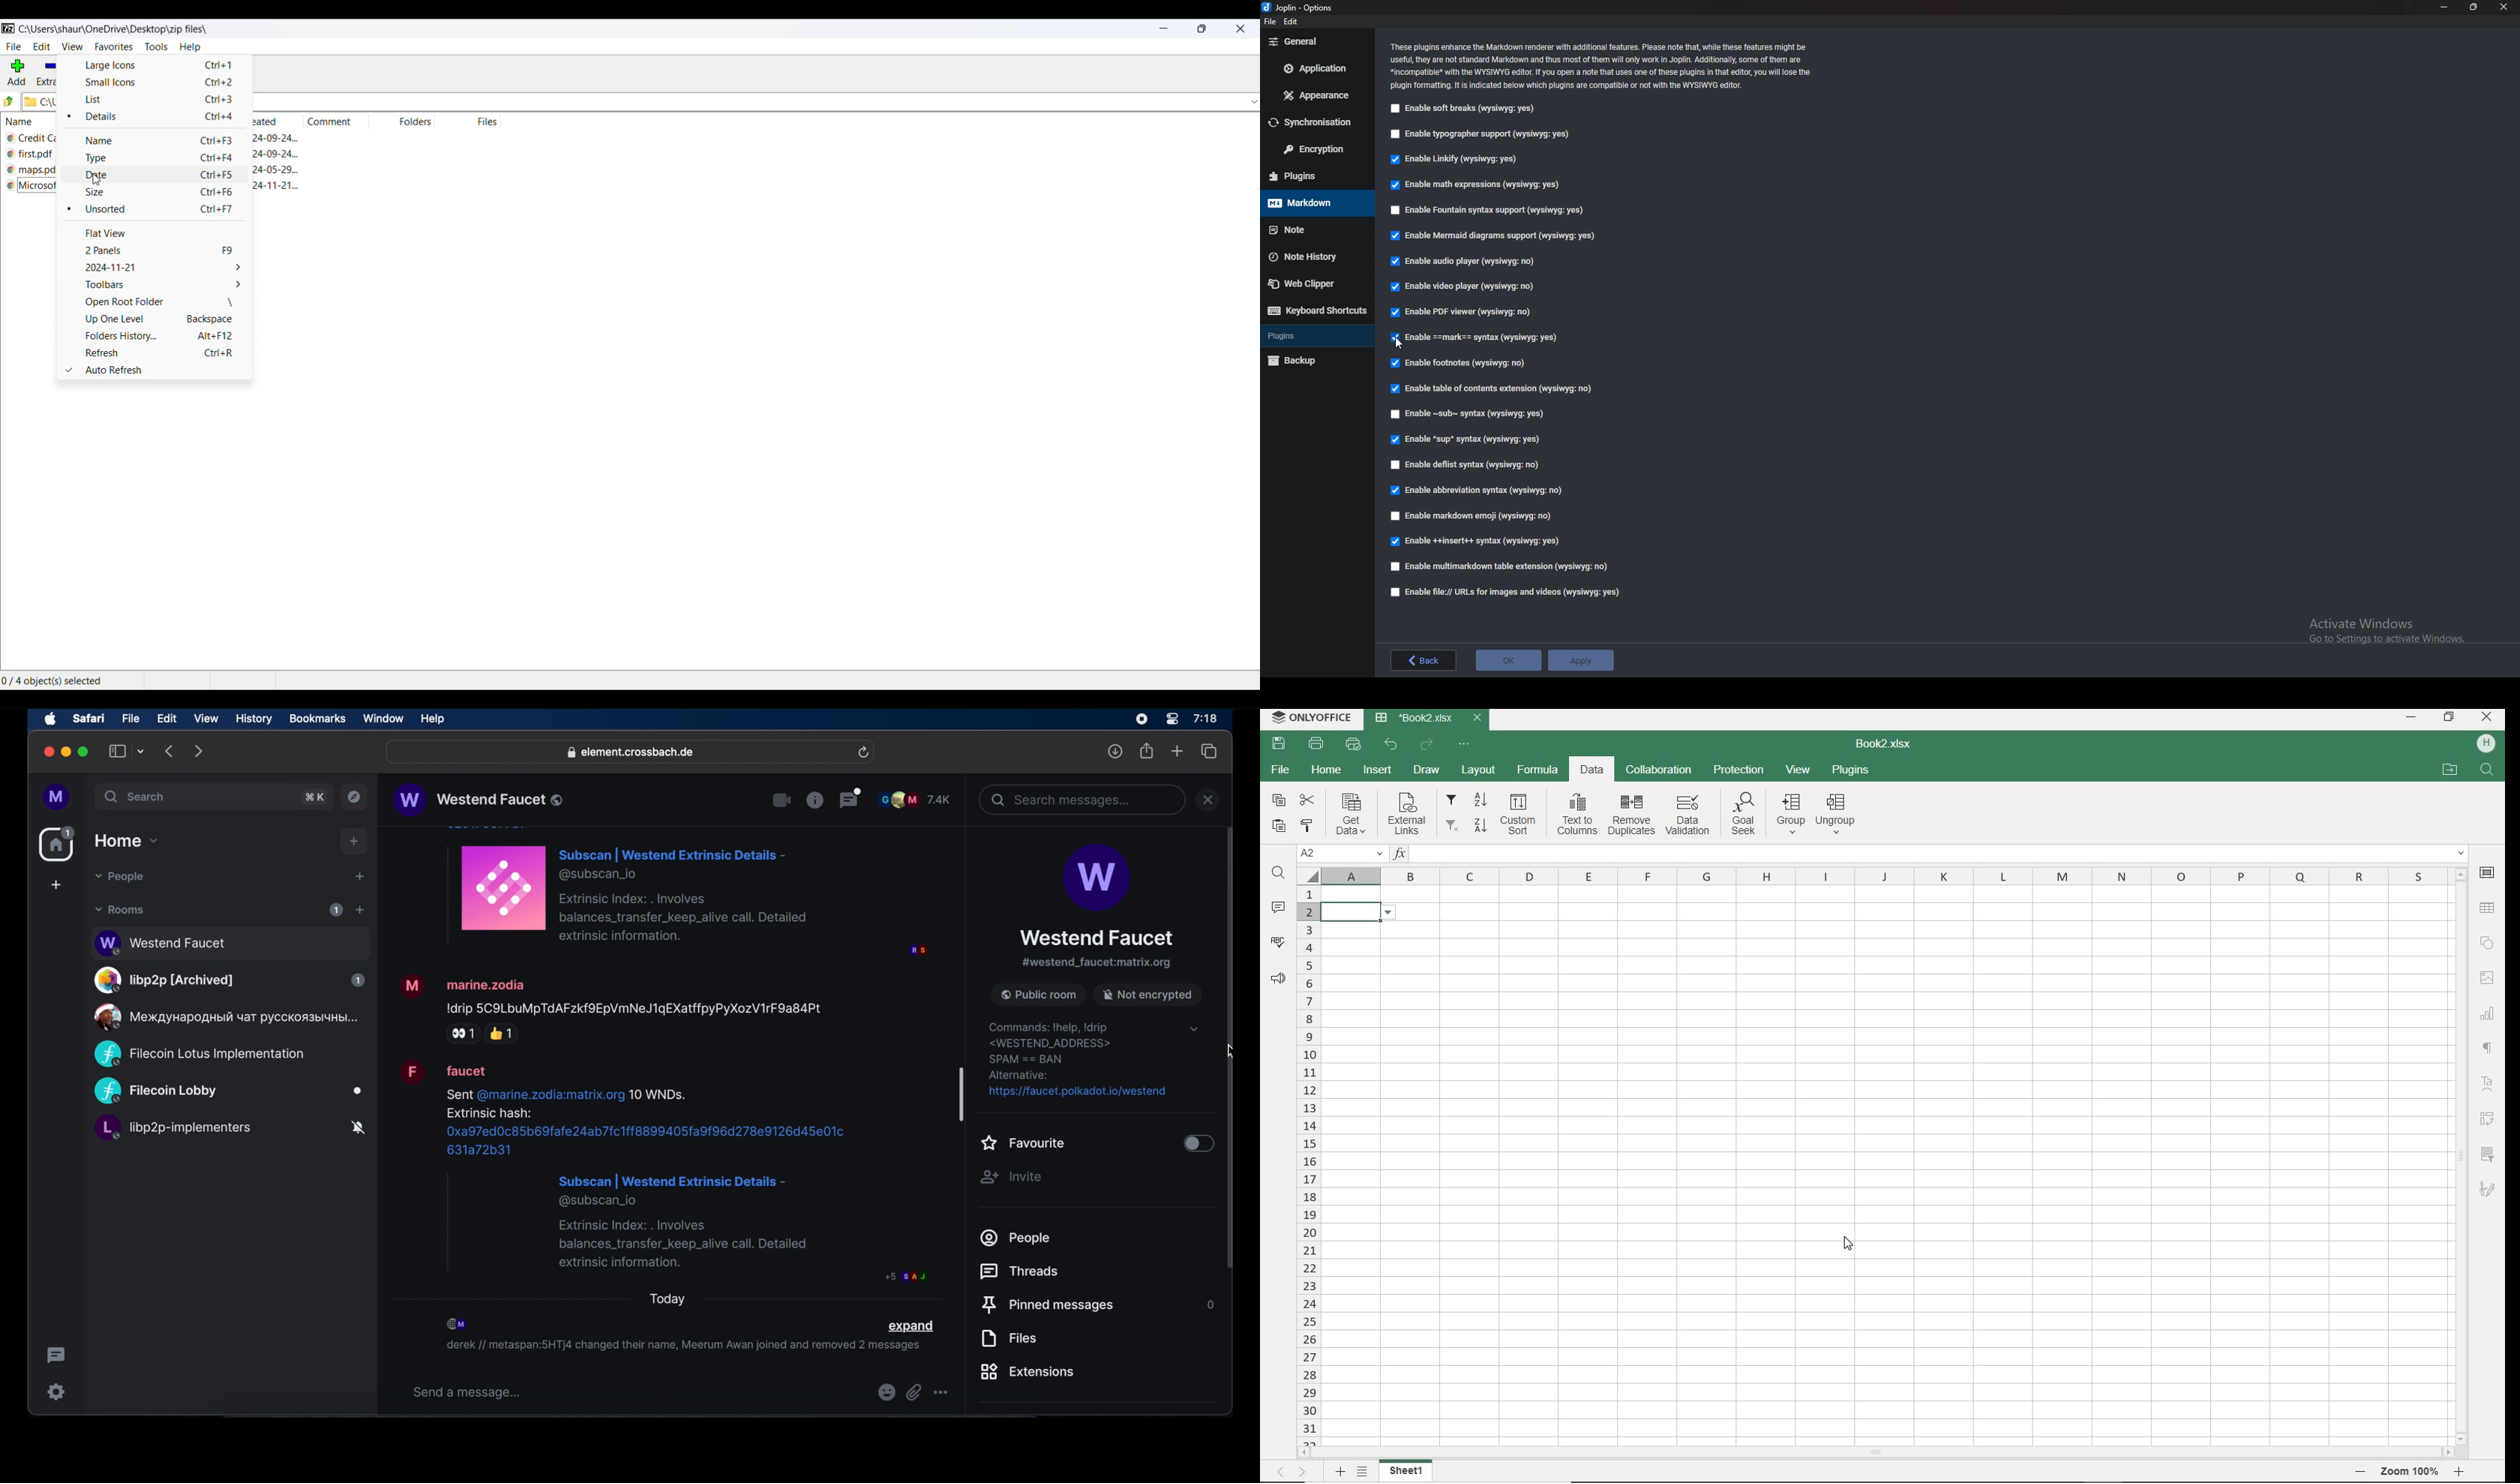 The width and height of the screenshot is (2520, 1484). What do you see at coordinates (1208, 799) in the screenshot?
I see `close` at bounding box center [1208, 799].